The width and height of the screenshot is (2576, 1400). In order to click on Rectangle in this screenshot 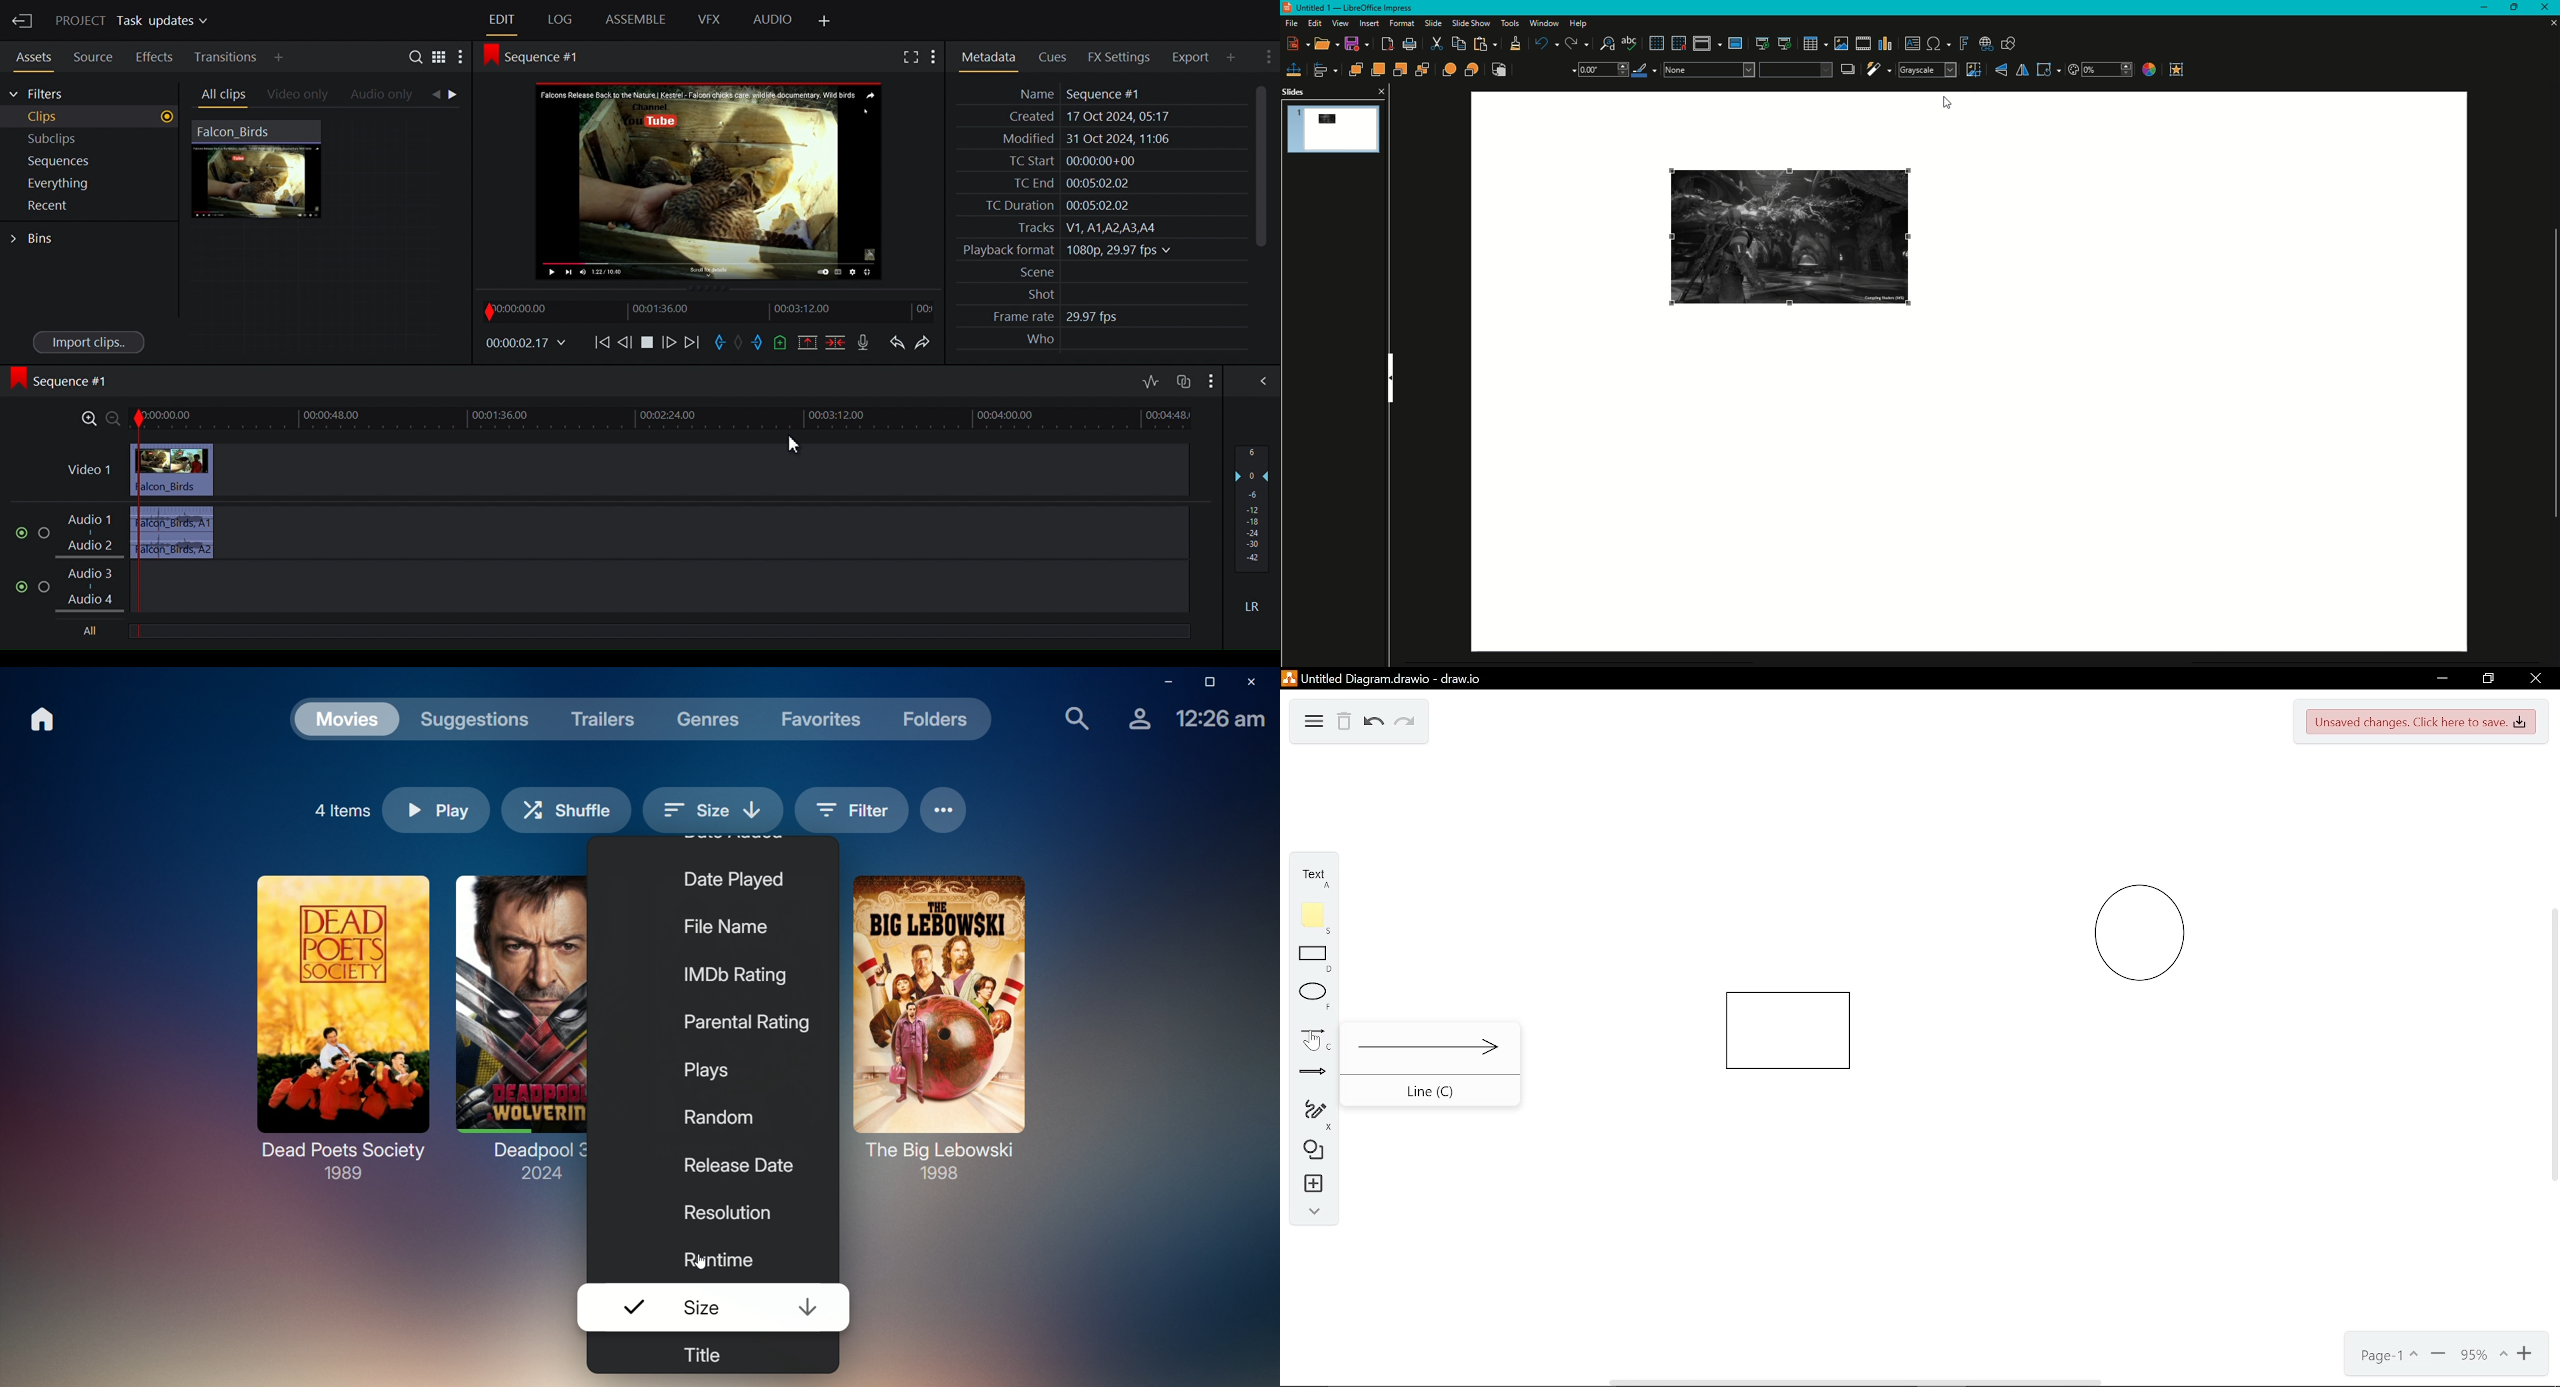, I will do `click(1309, 959)`.